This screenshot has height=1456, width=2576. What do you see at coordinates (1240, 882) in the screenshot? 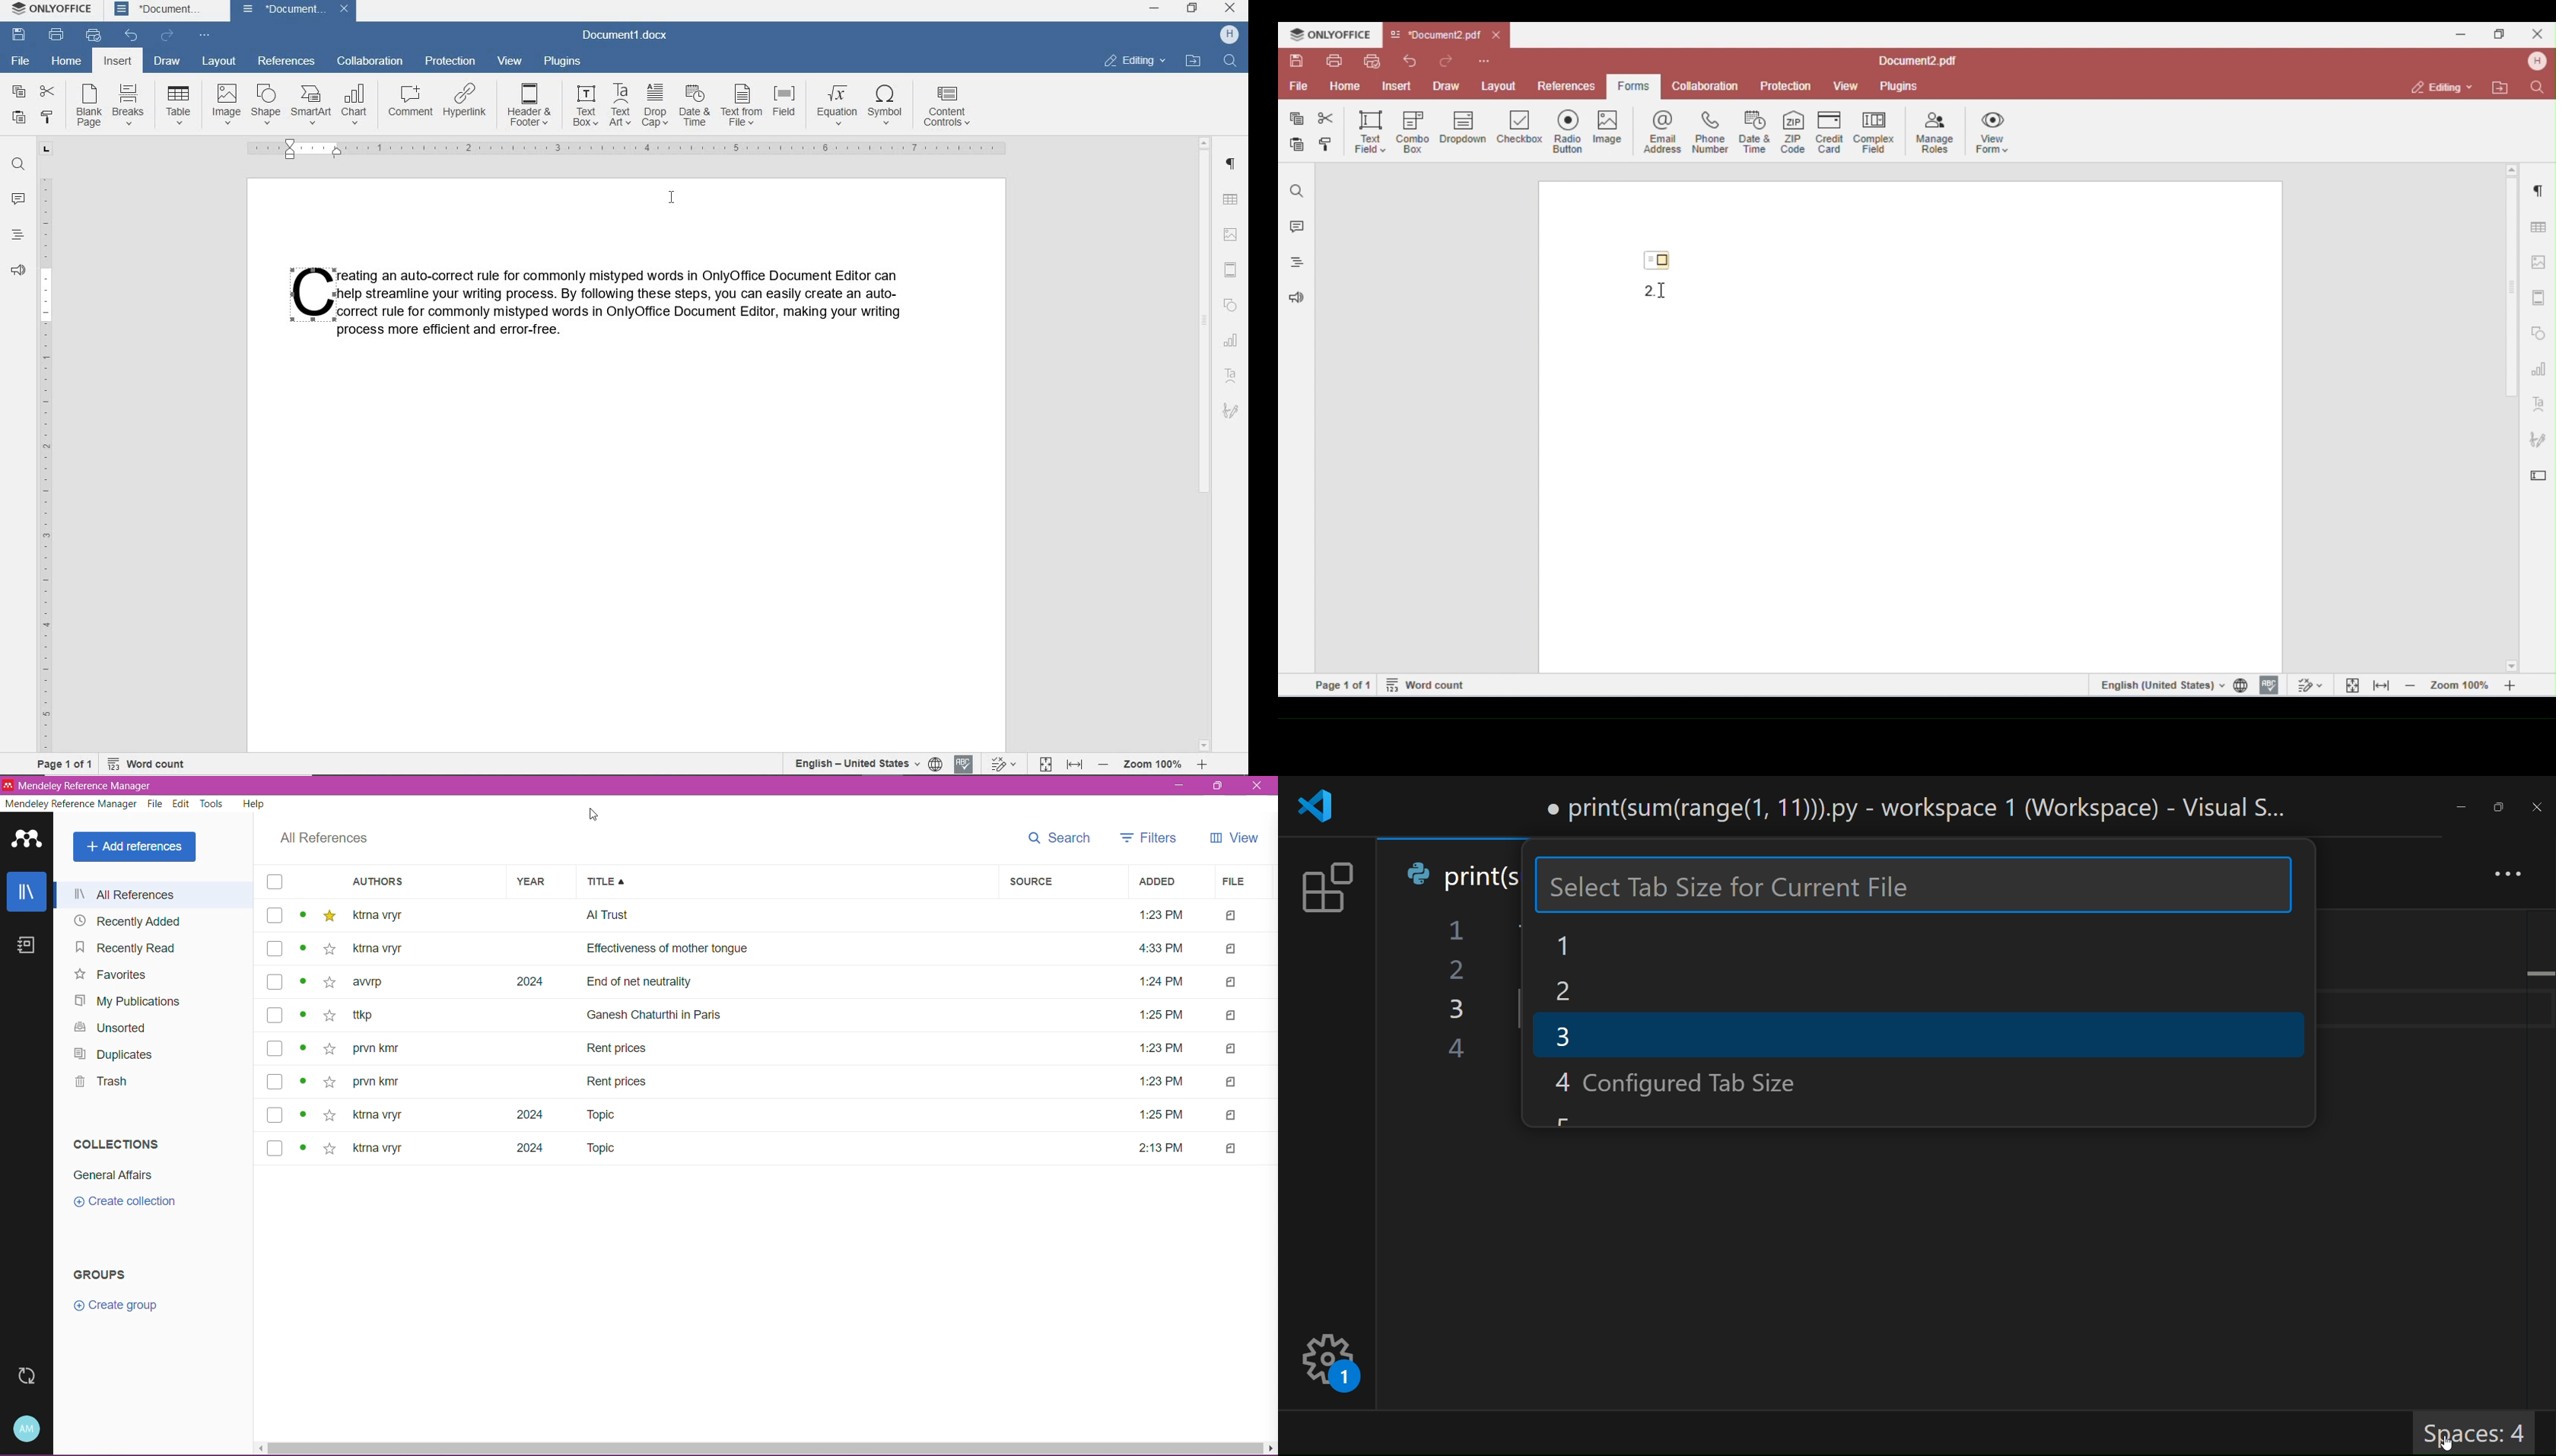
I see `File` at bounding box center [1240, 882].